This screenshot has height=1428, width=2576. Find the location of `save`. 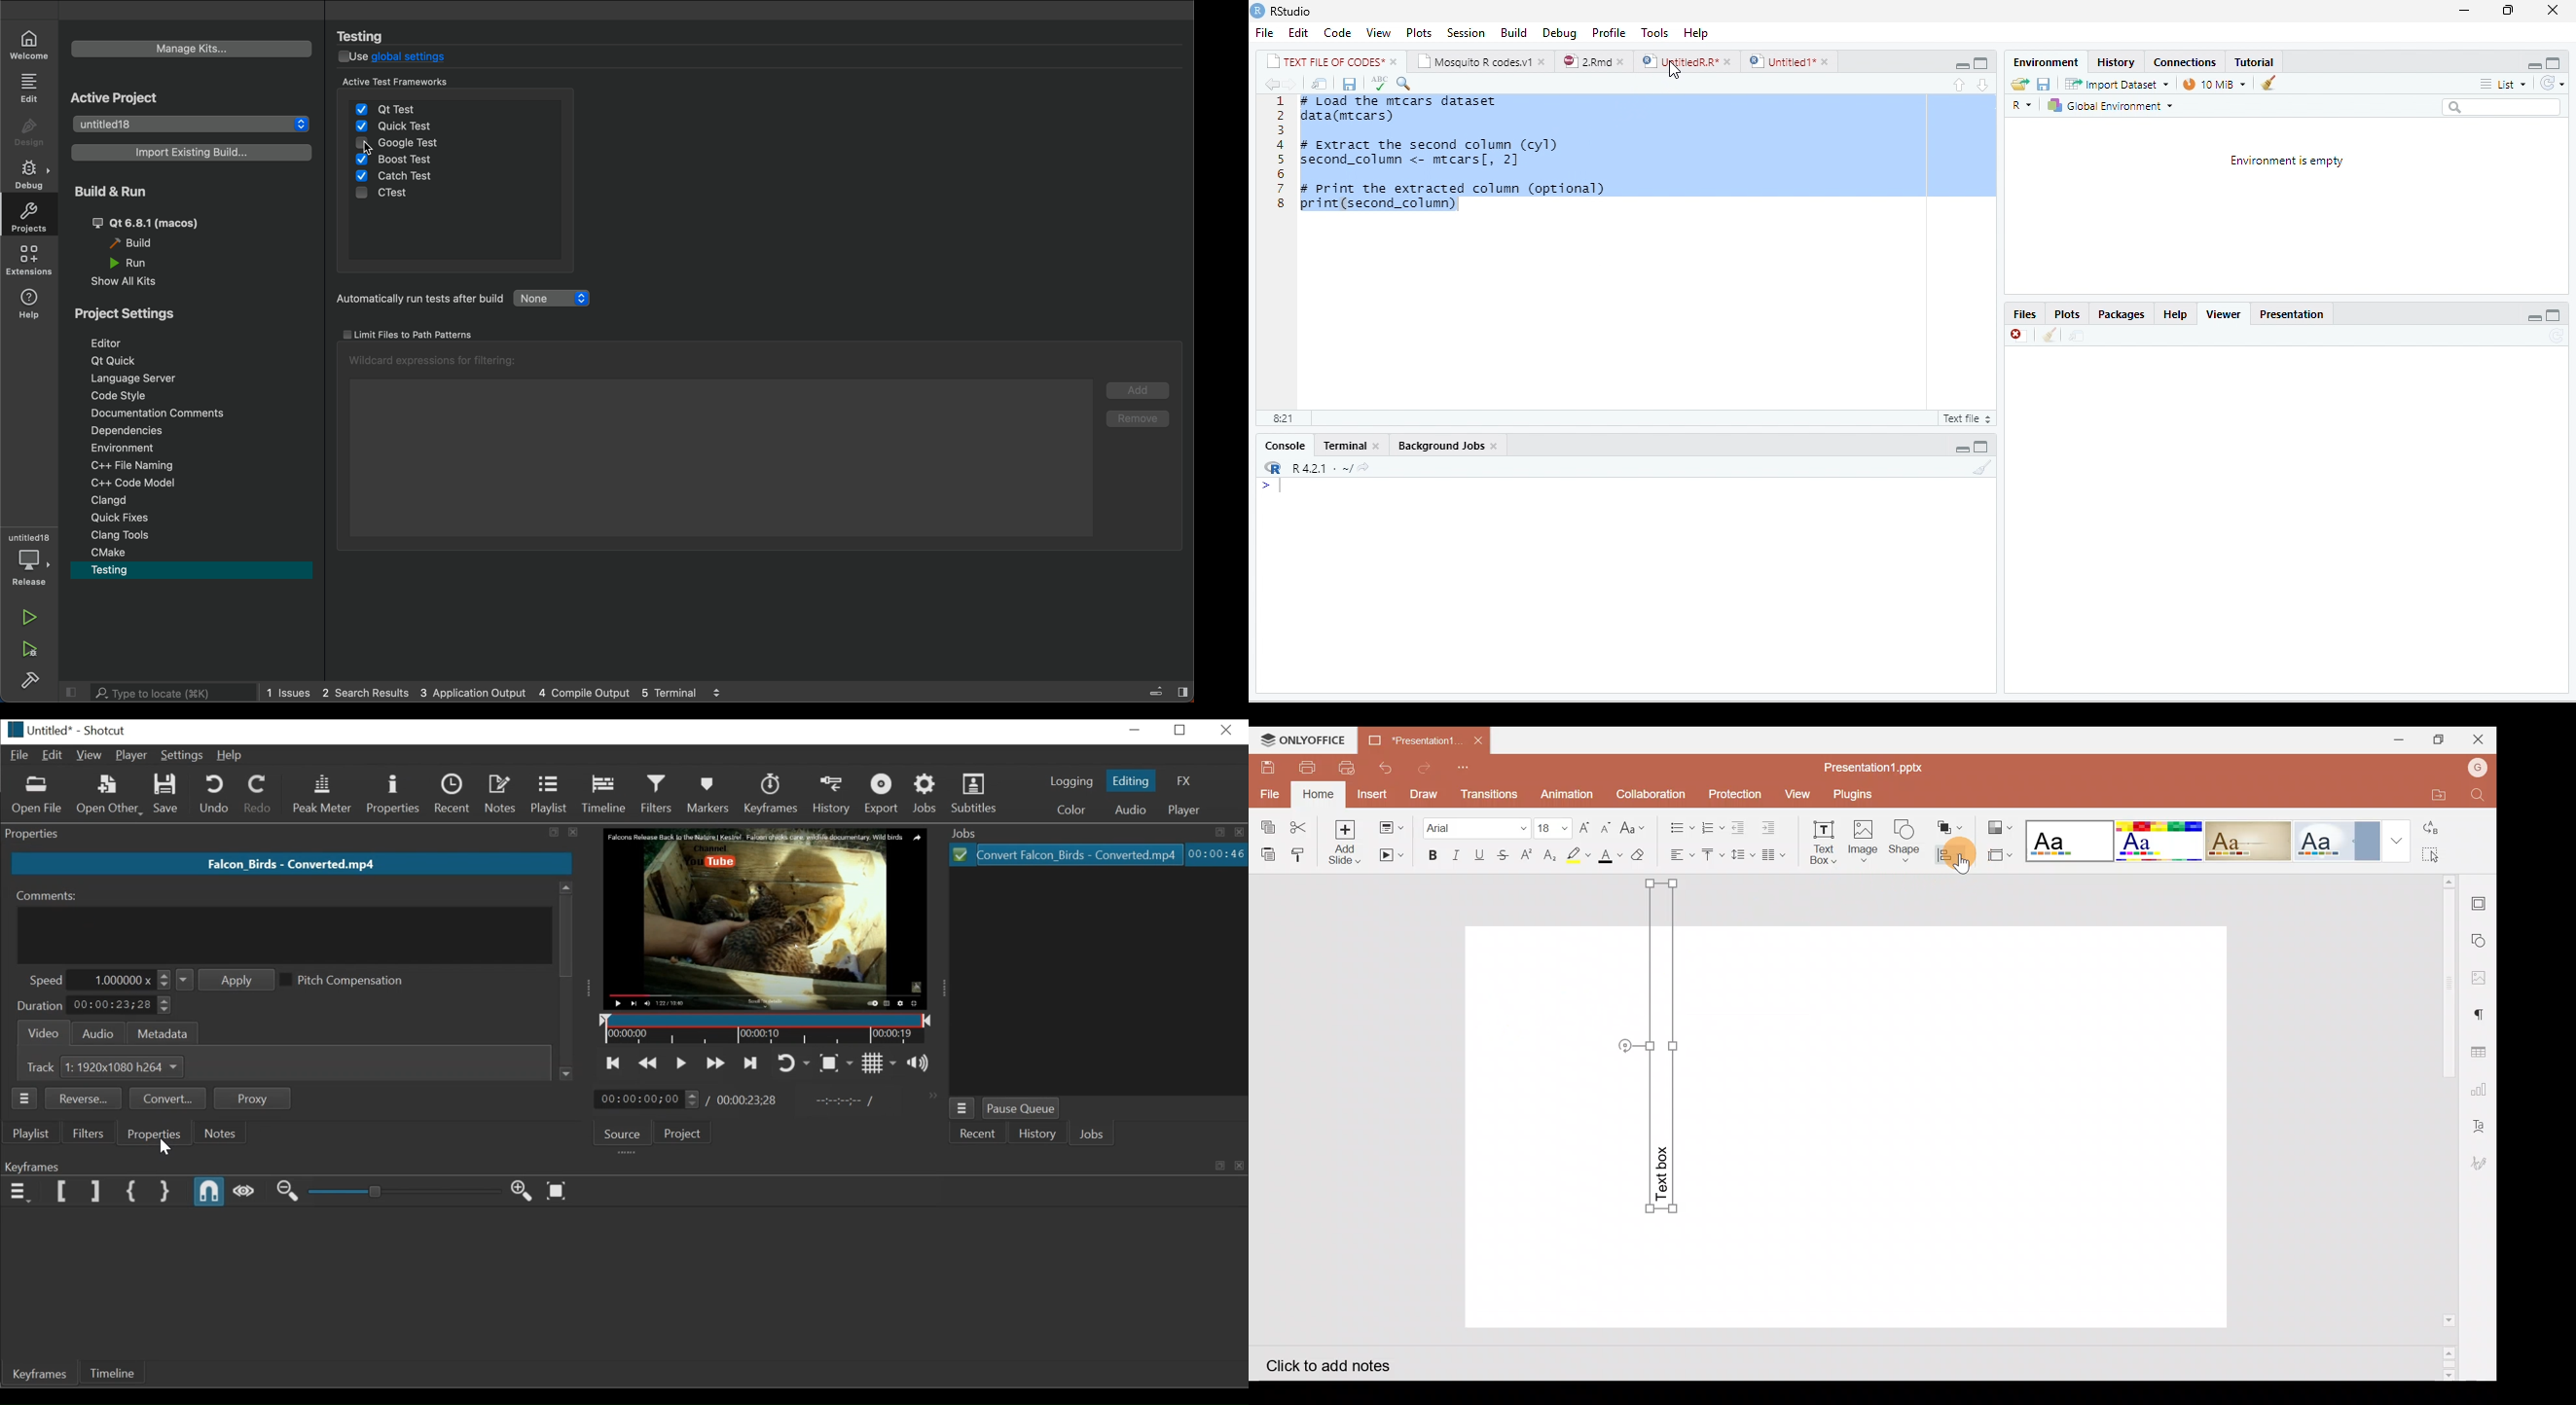

save is located at coordinates (1349, 83).